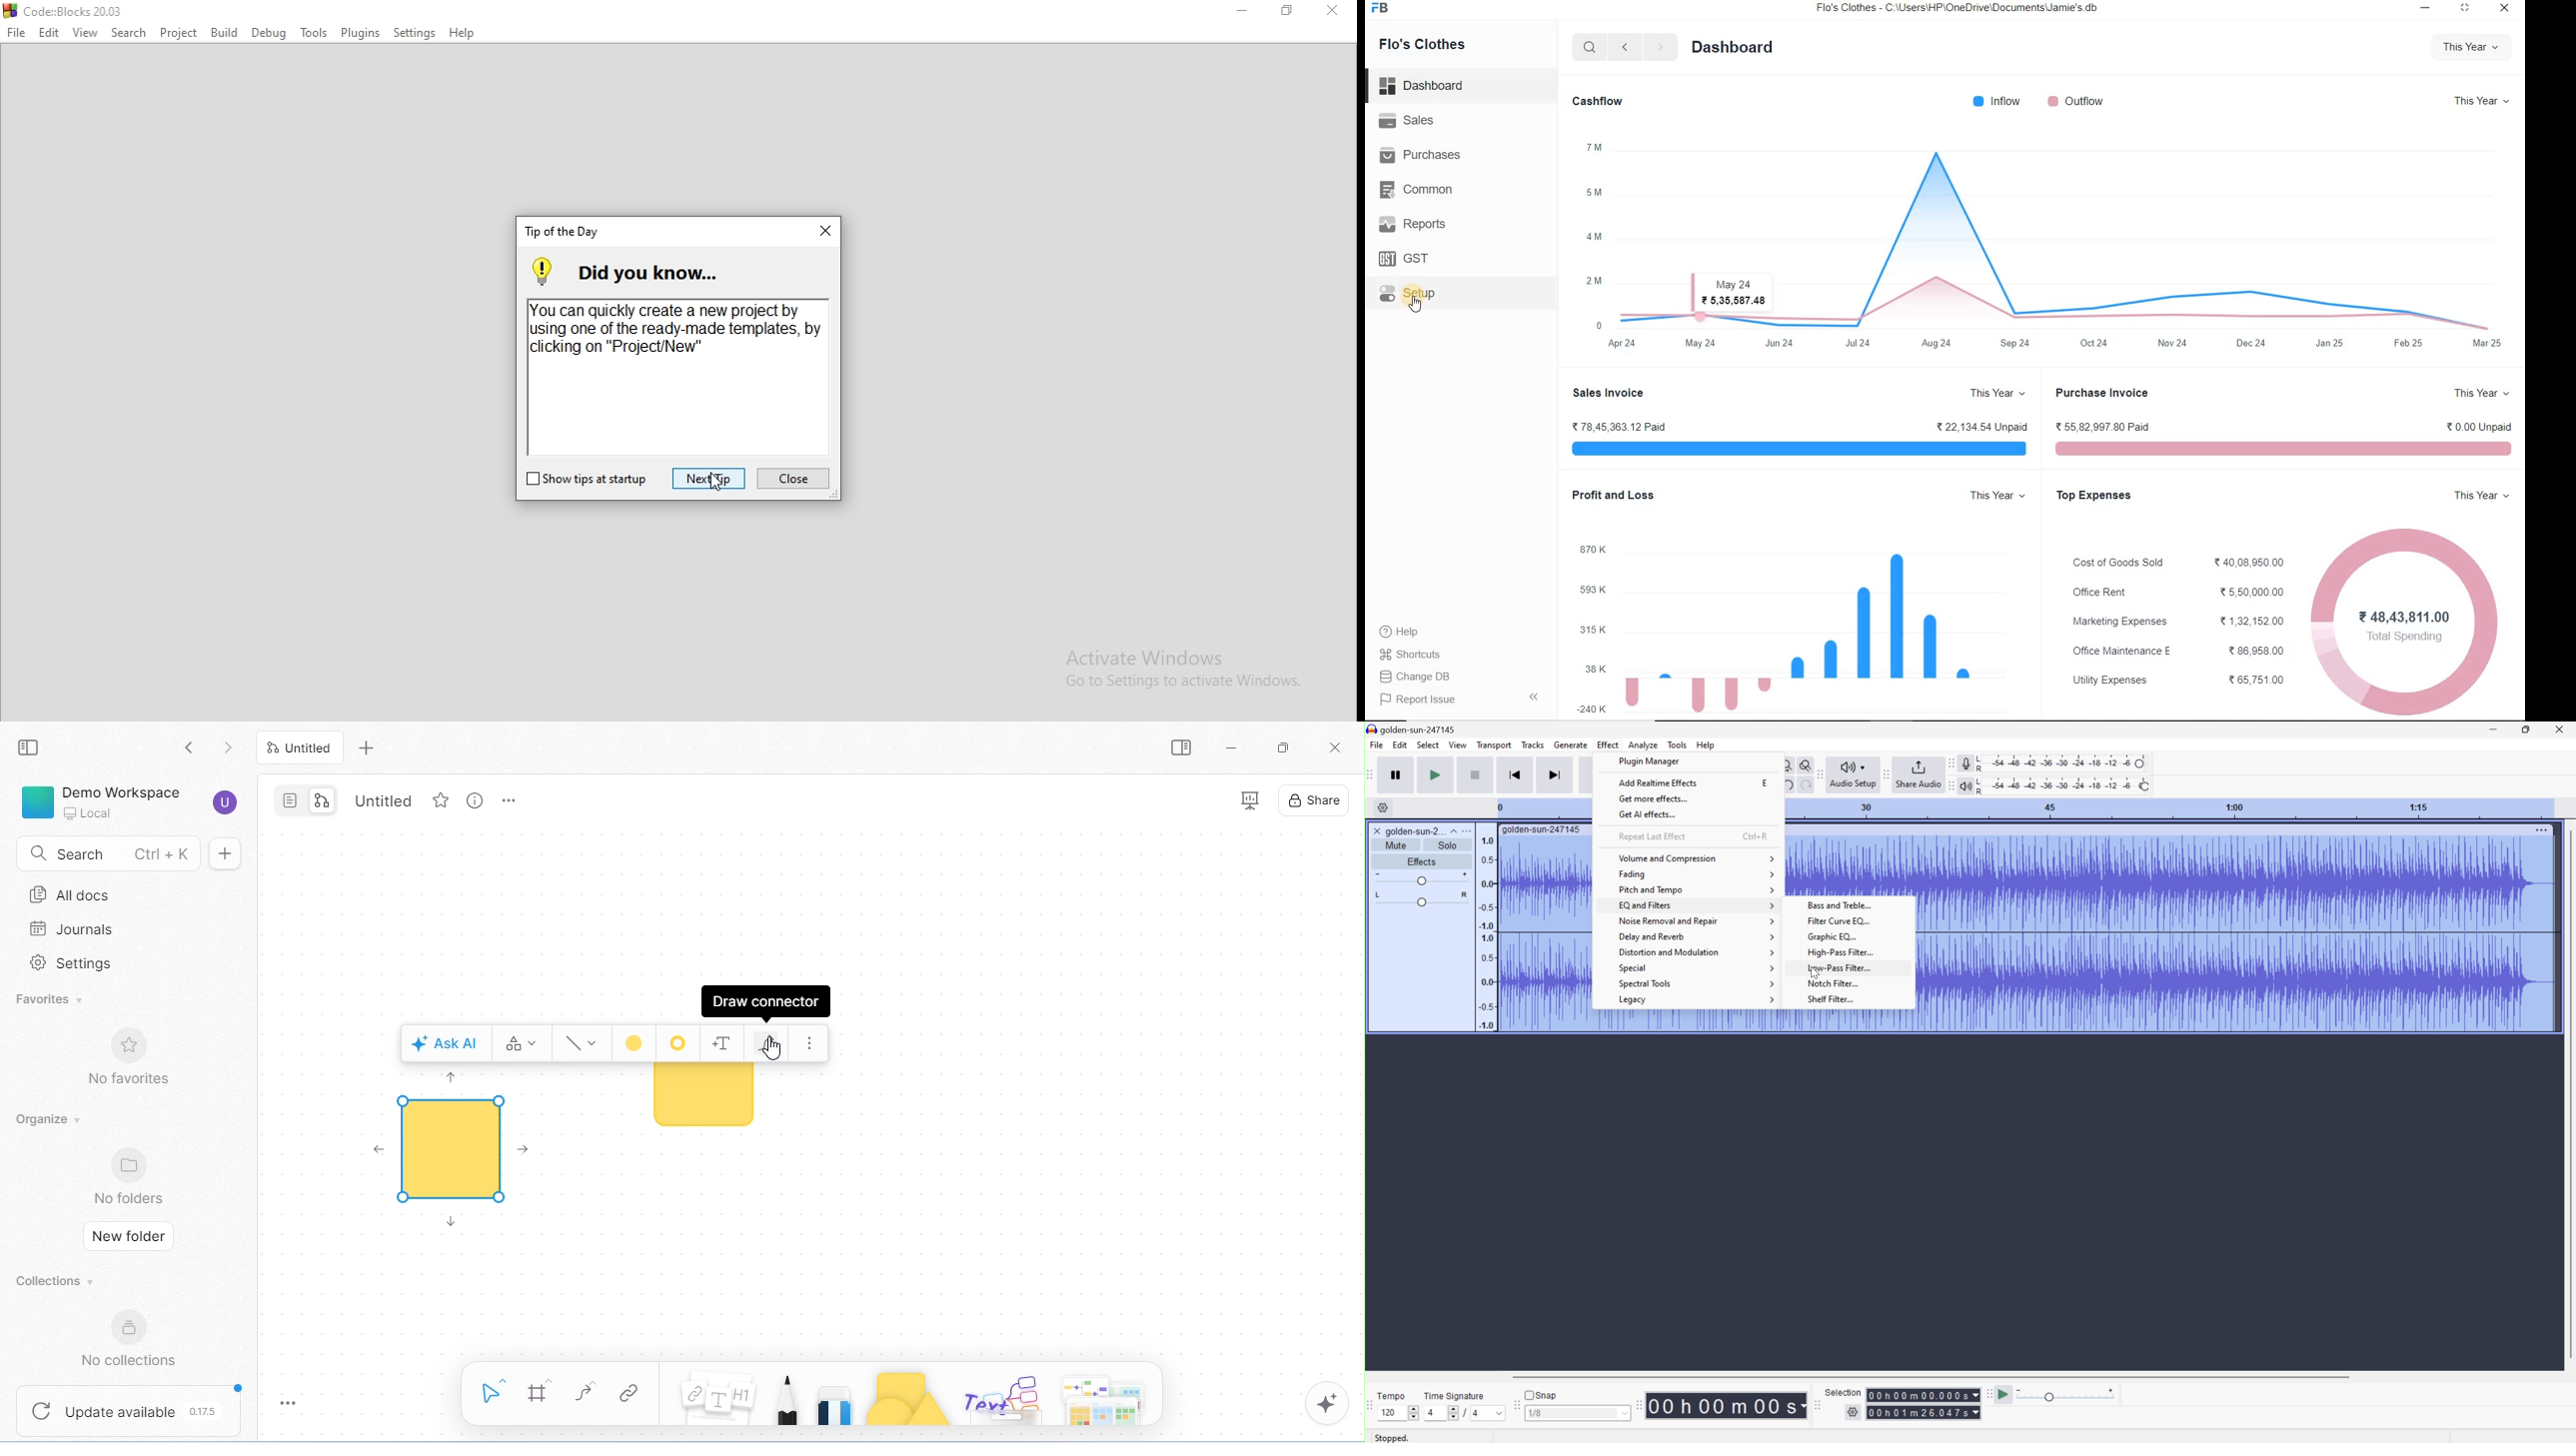 This screenshot has height=1456, width=2576. What do you see at coordinates (2482, 496) in the screenshot?
I see `This Year ` at bounding box center [2482, 496].